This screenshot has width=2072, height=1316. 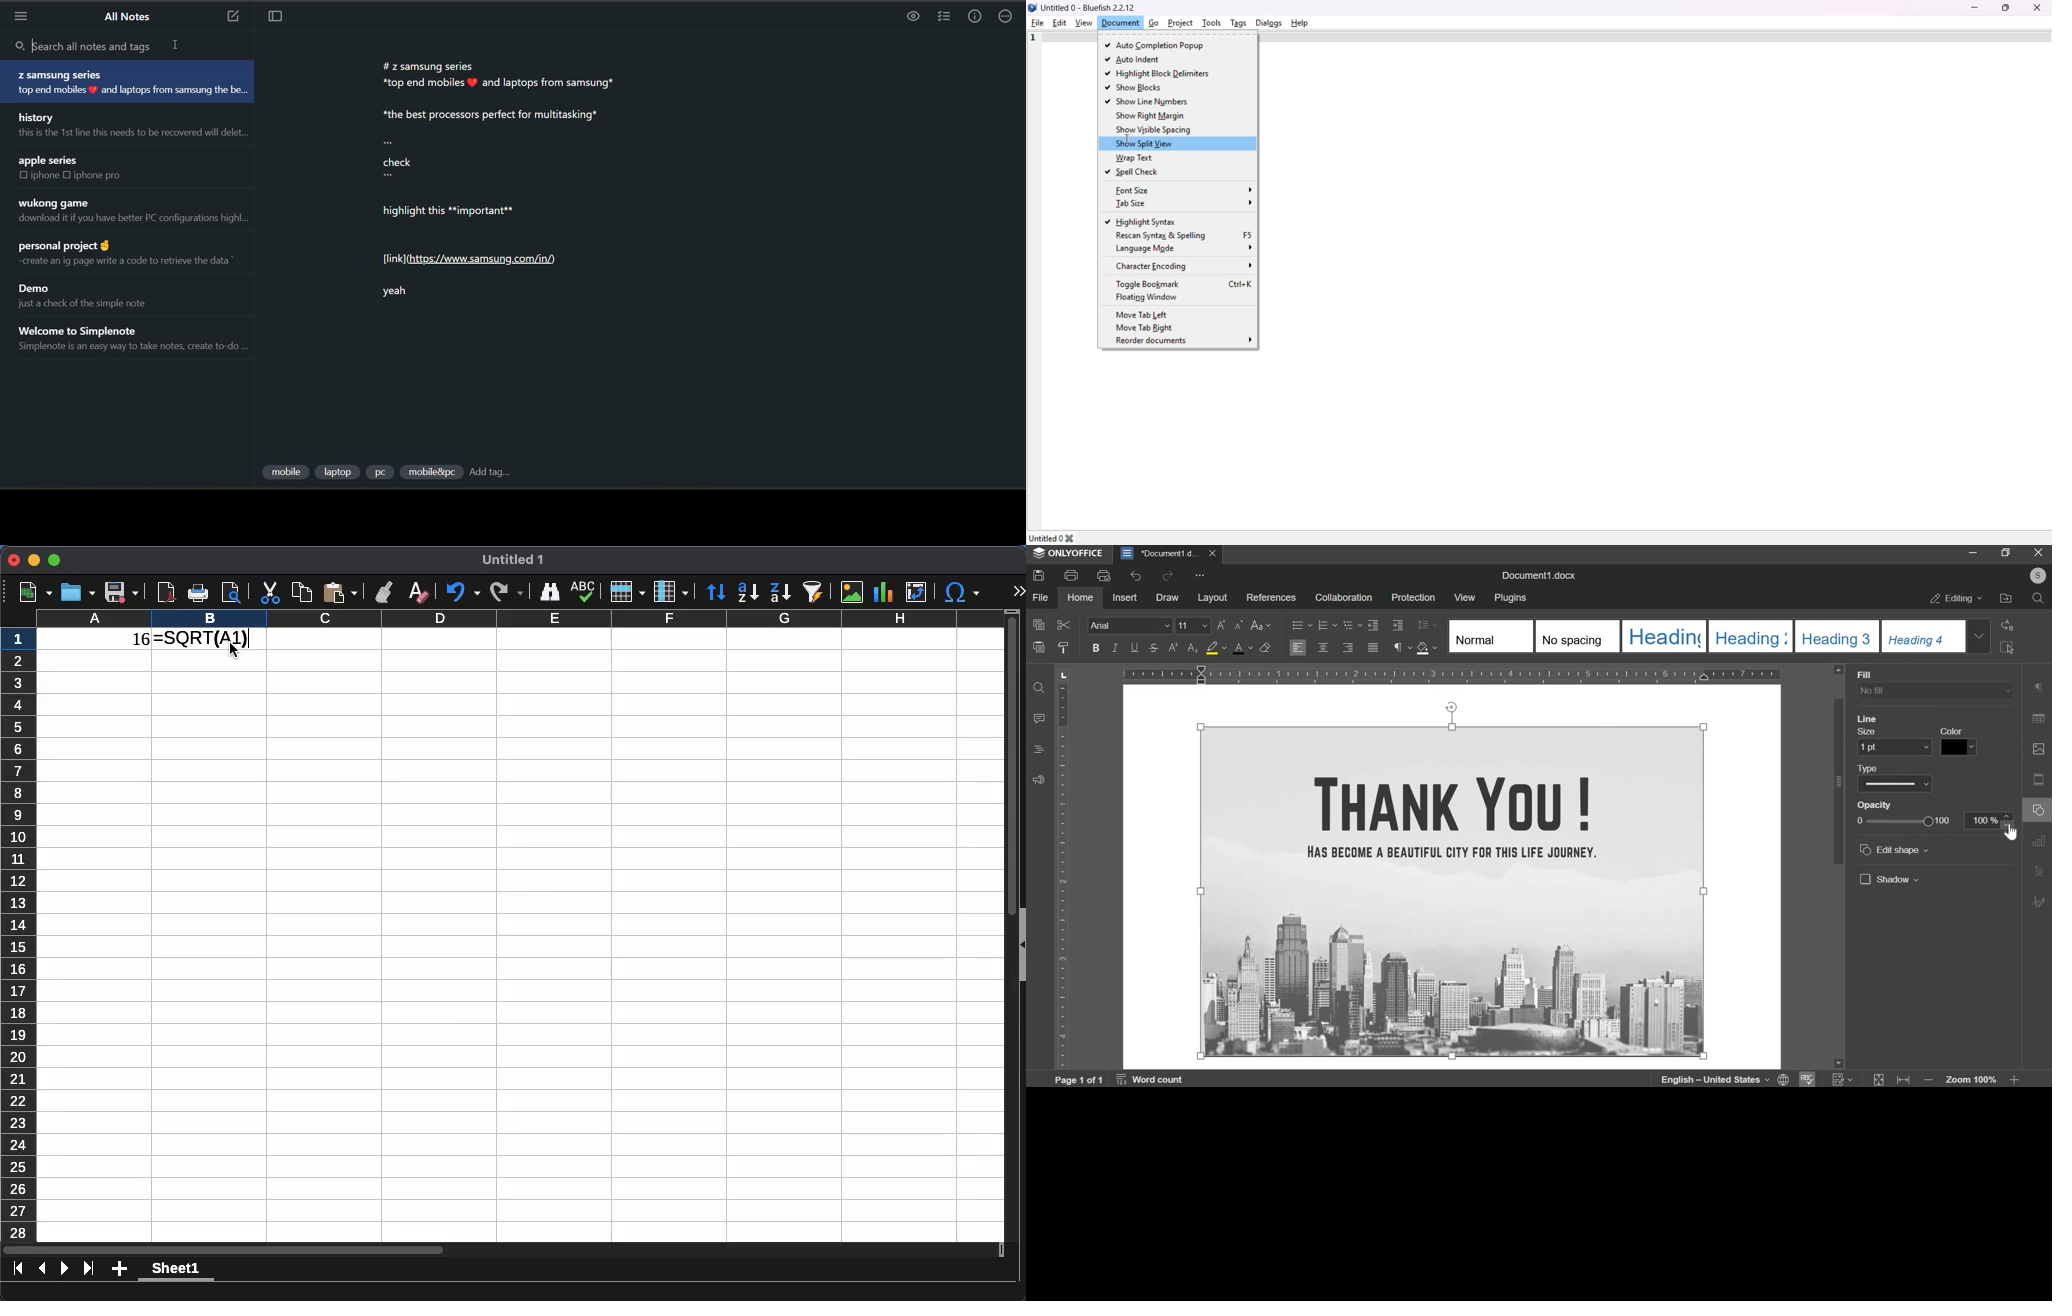 I want to click on tags, so click(x=1237, y=23).